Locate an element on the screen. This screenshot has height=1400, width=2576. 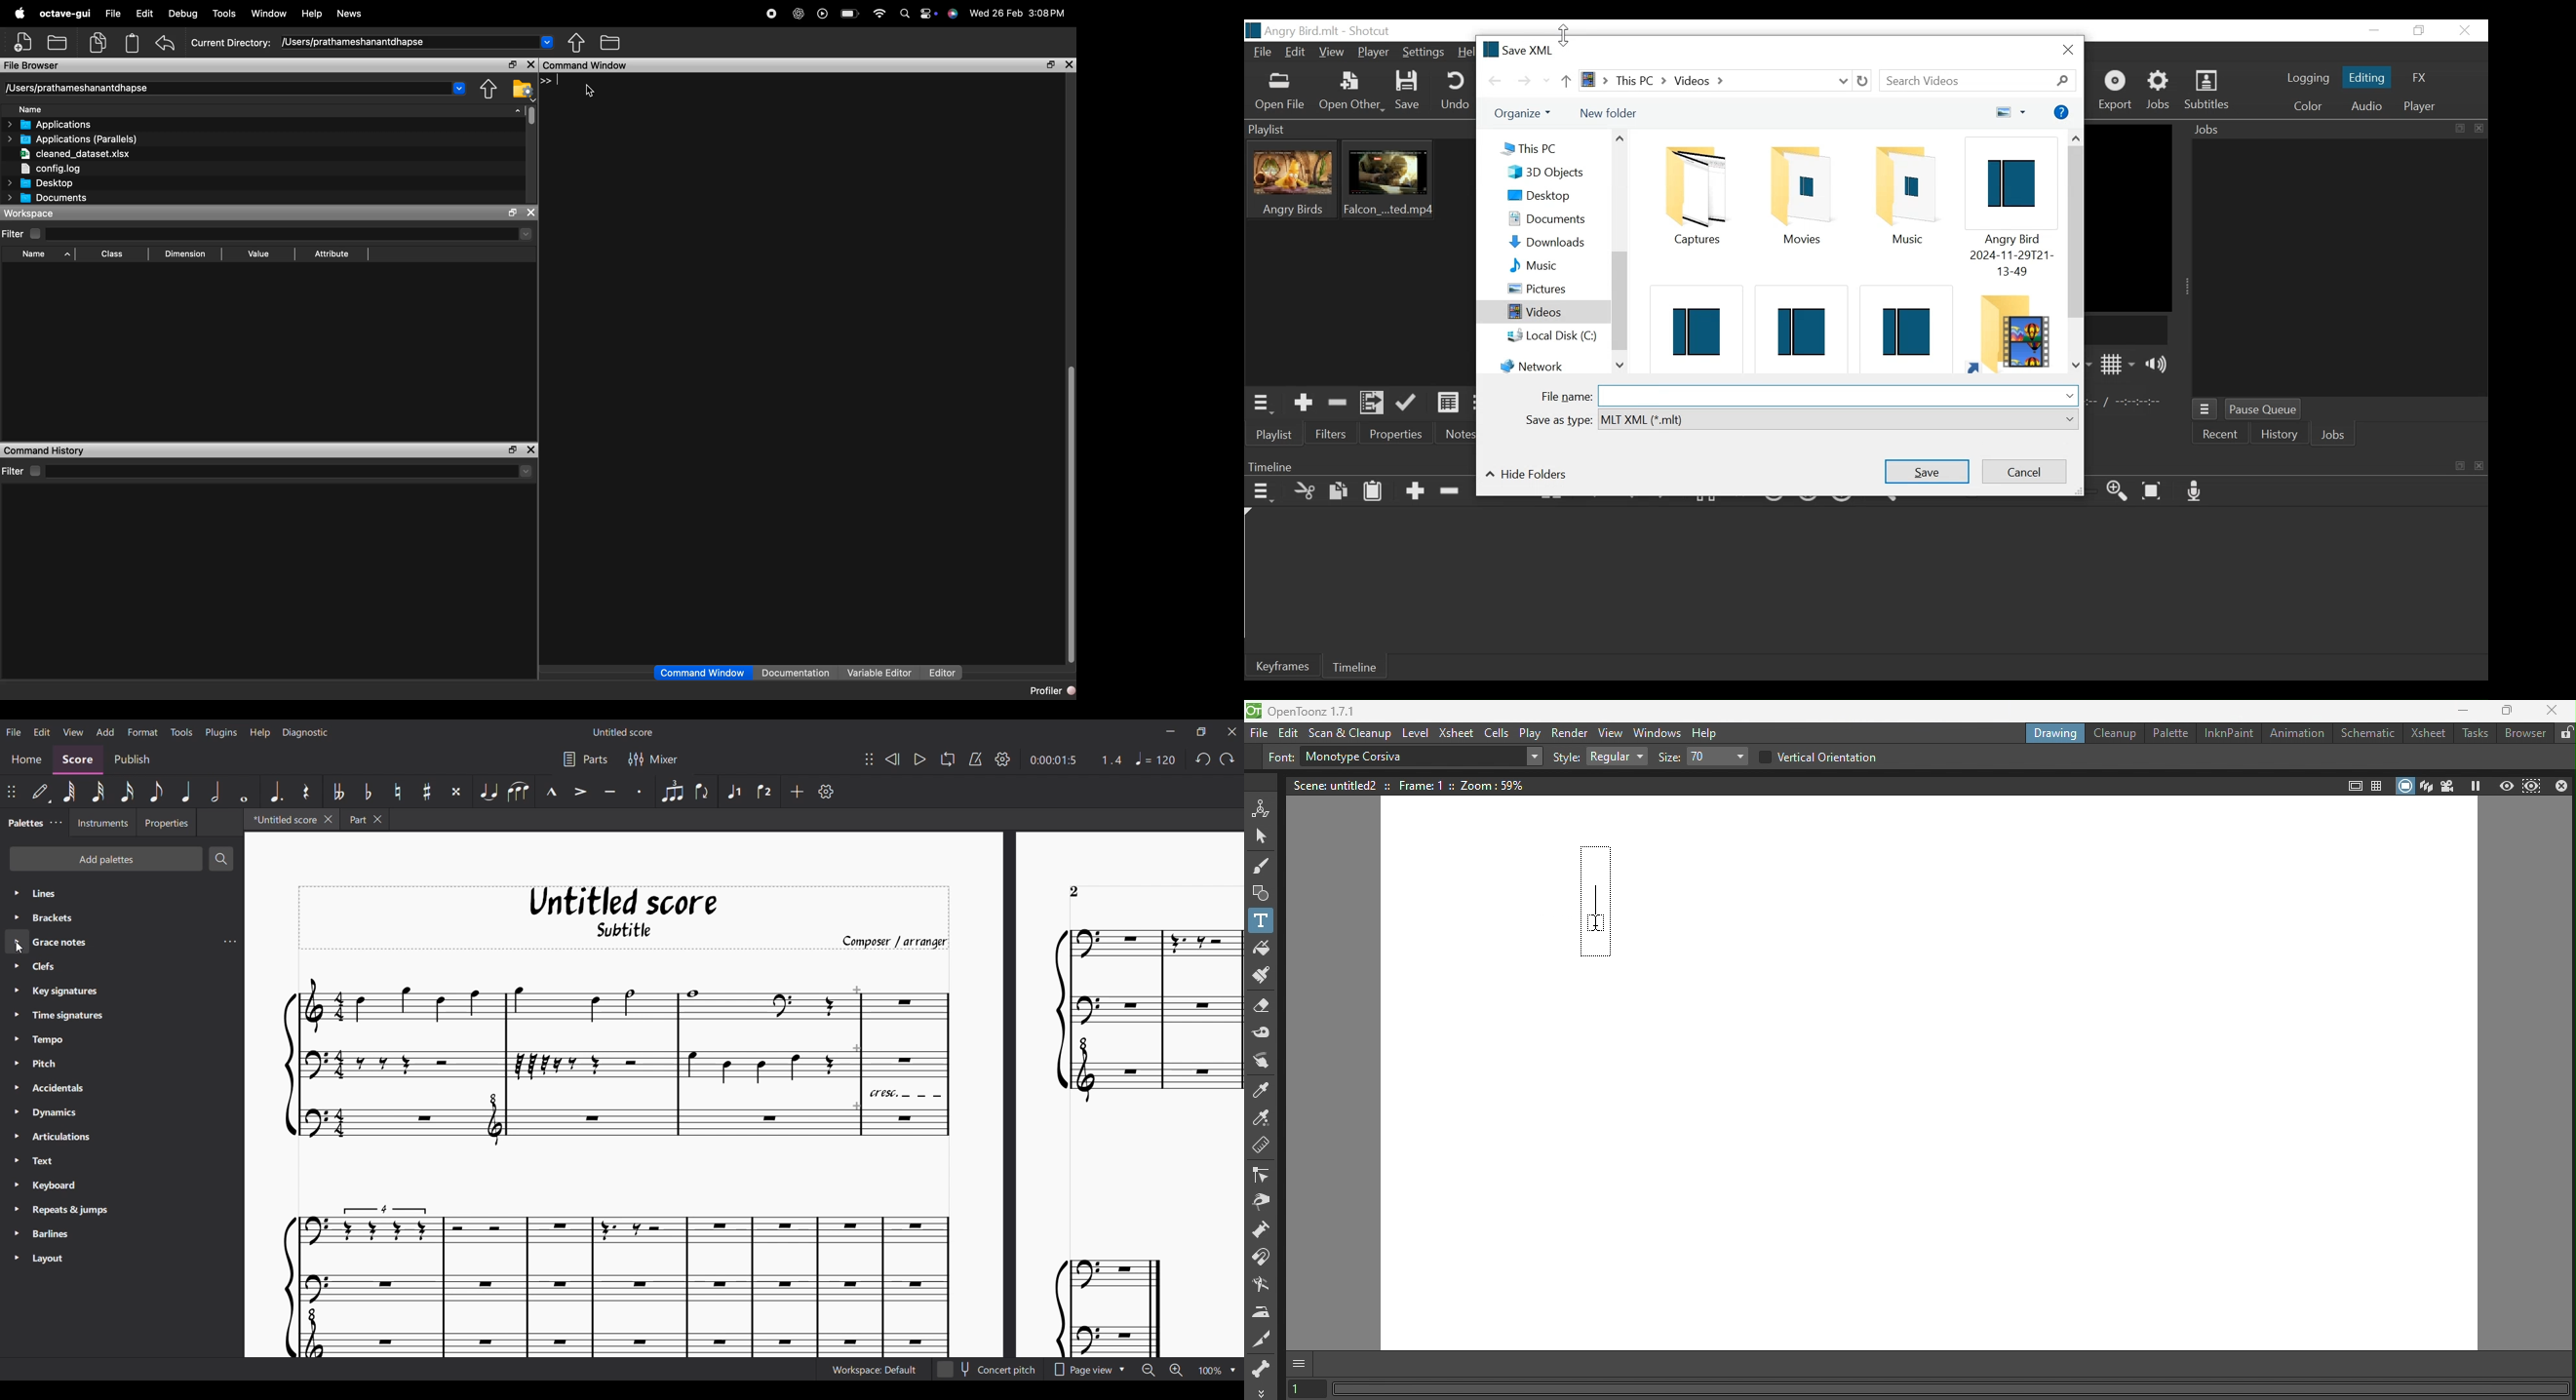
Set the current frame is located at coordinates (1304, 1388).